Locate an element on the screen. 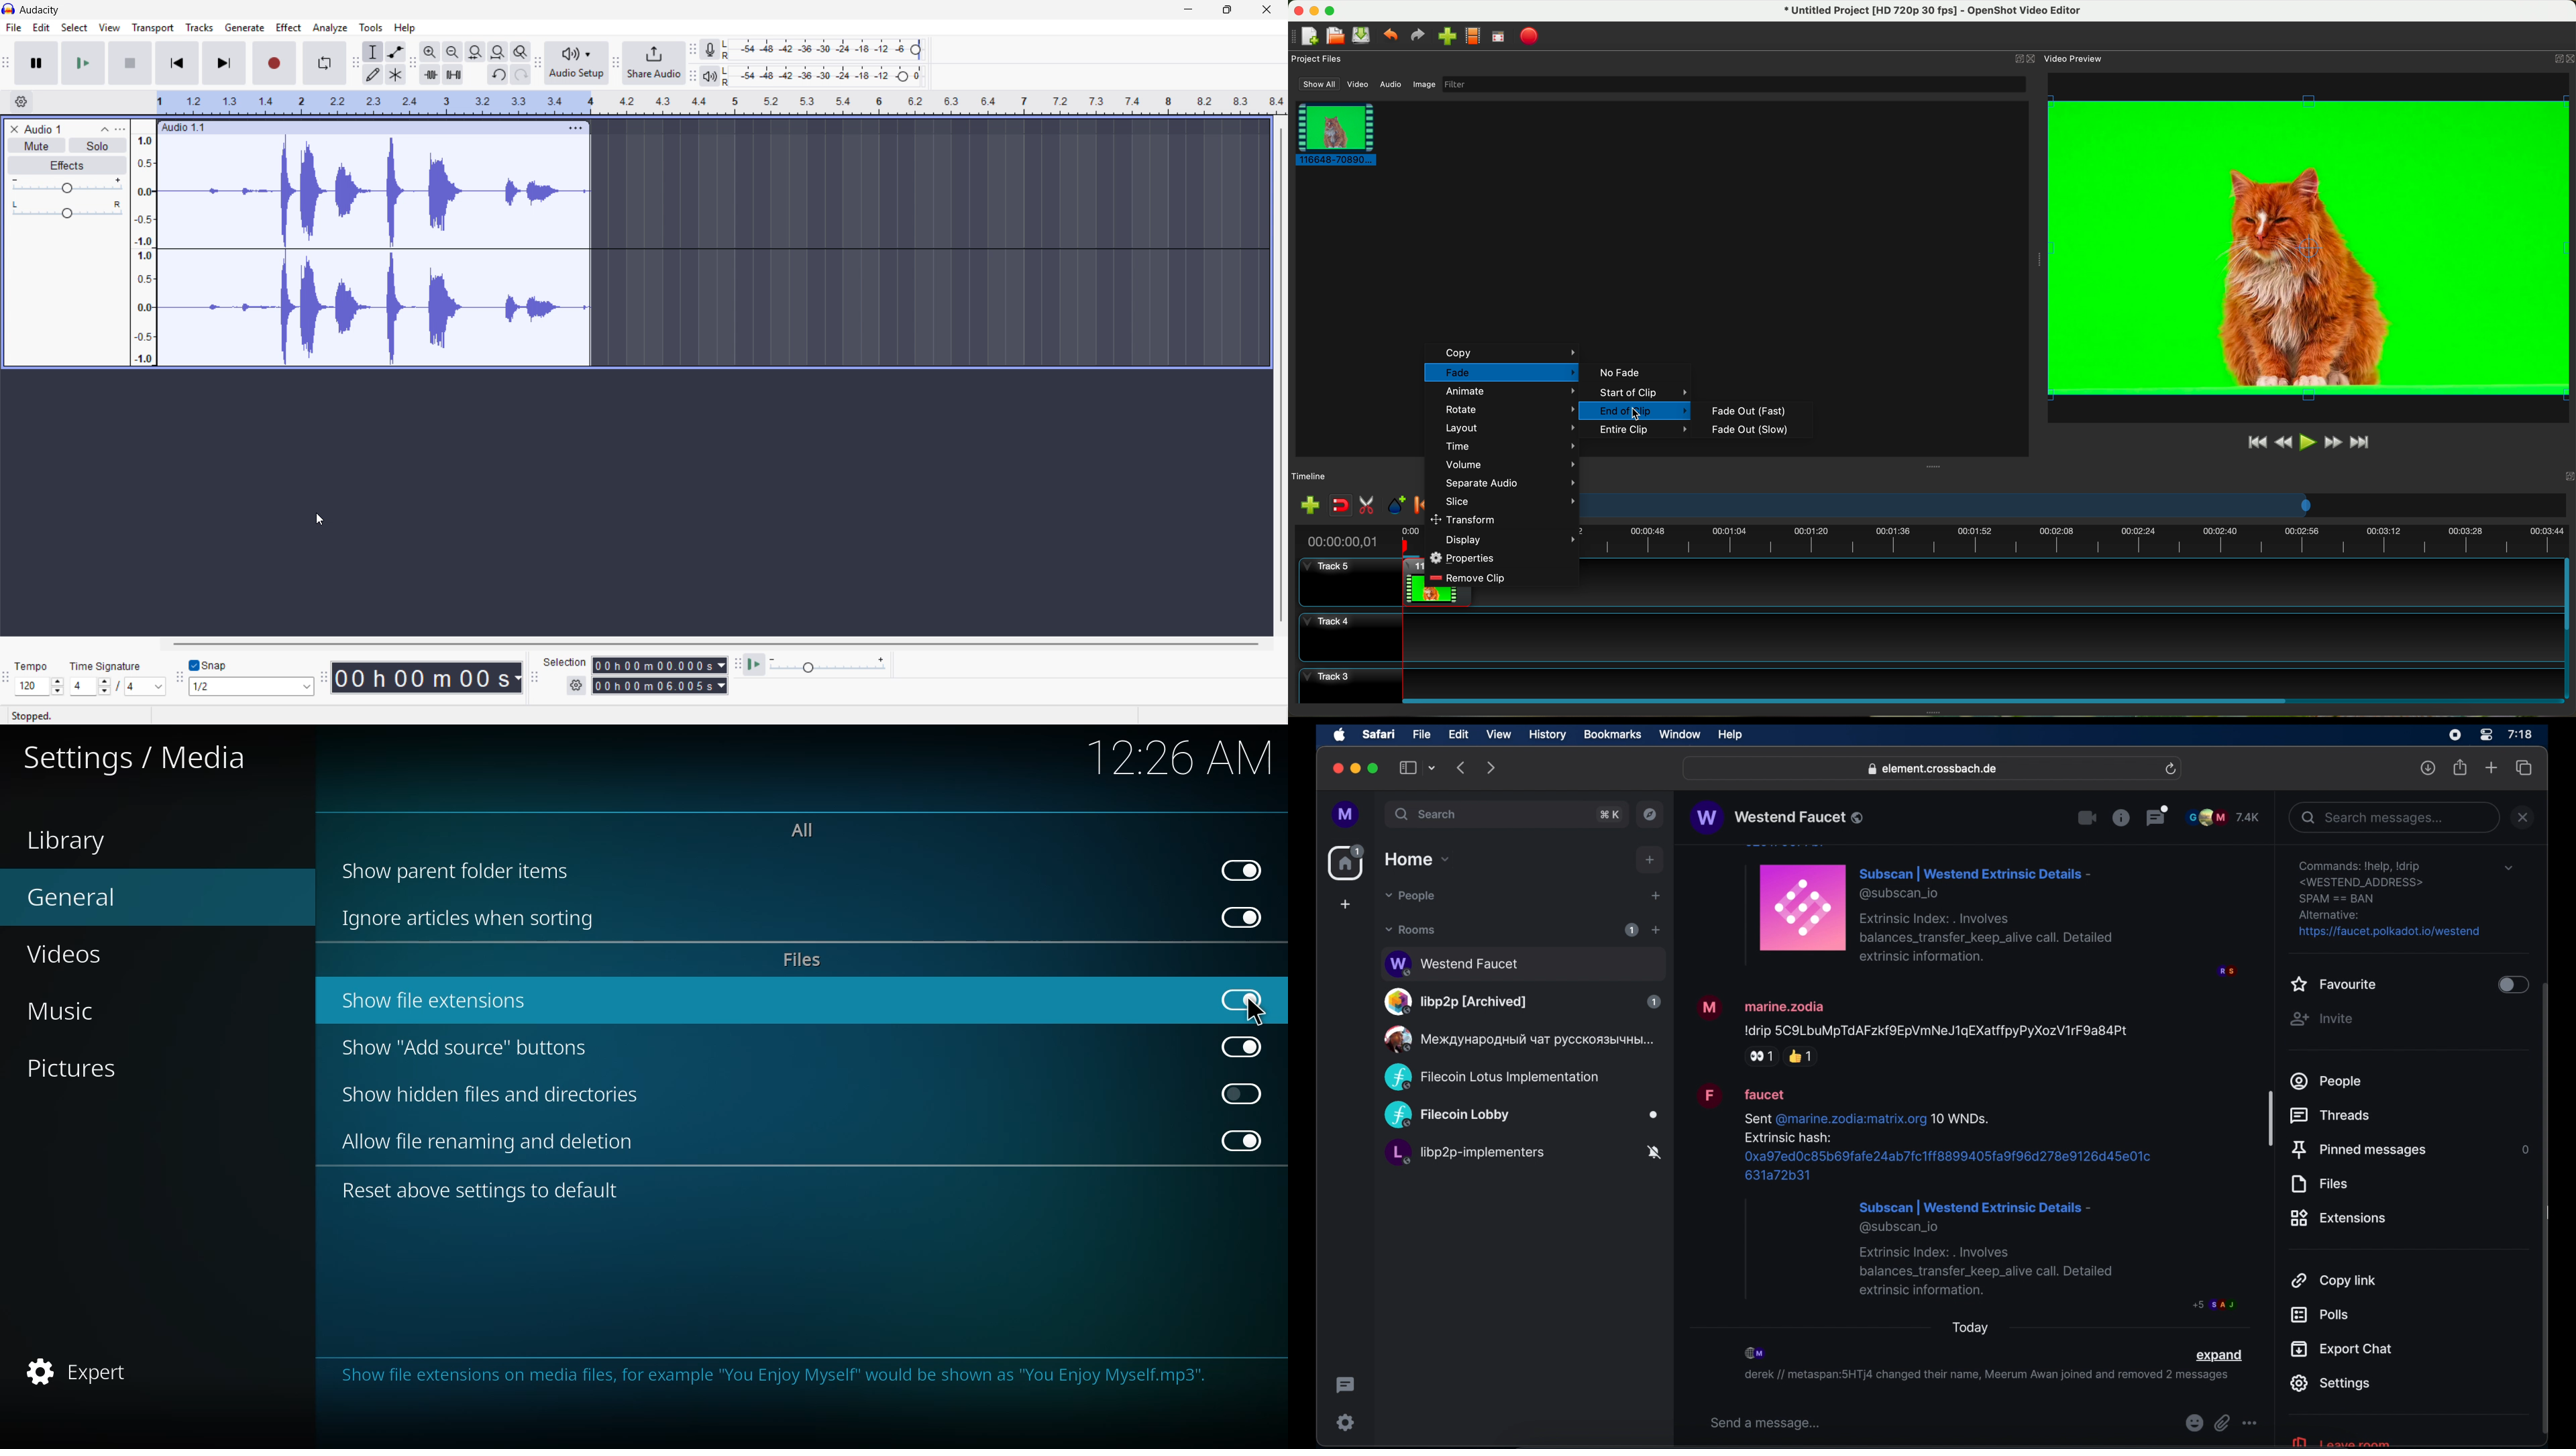 This screenshot has width=2576, height=1456. edit is located at coordinates (1458, 734).